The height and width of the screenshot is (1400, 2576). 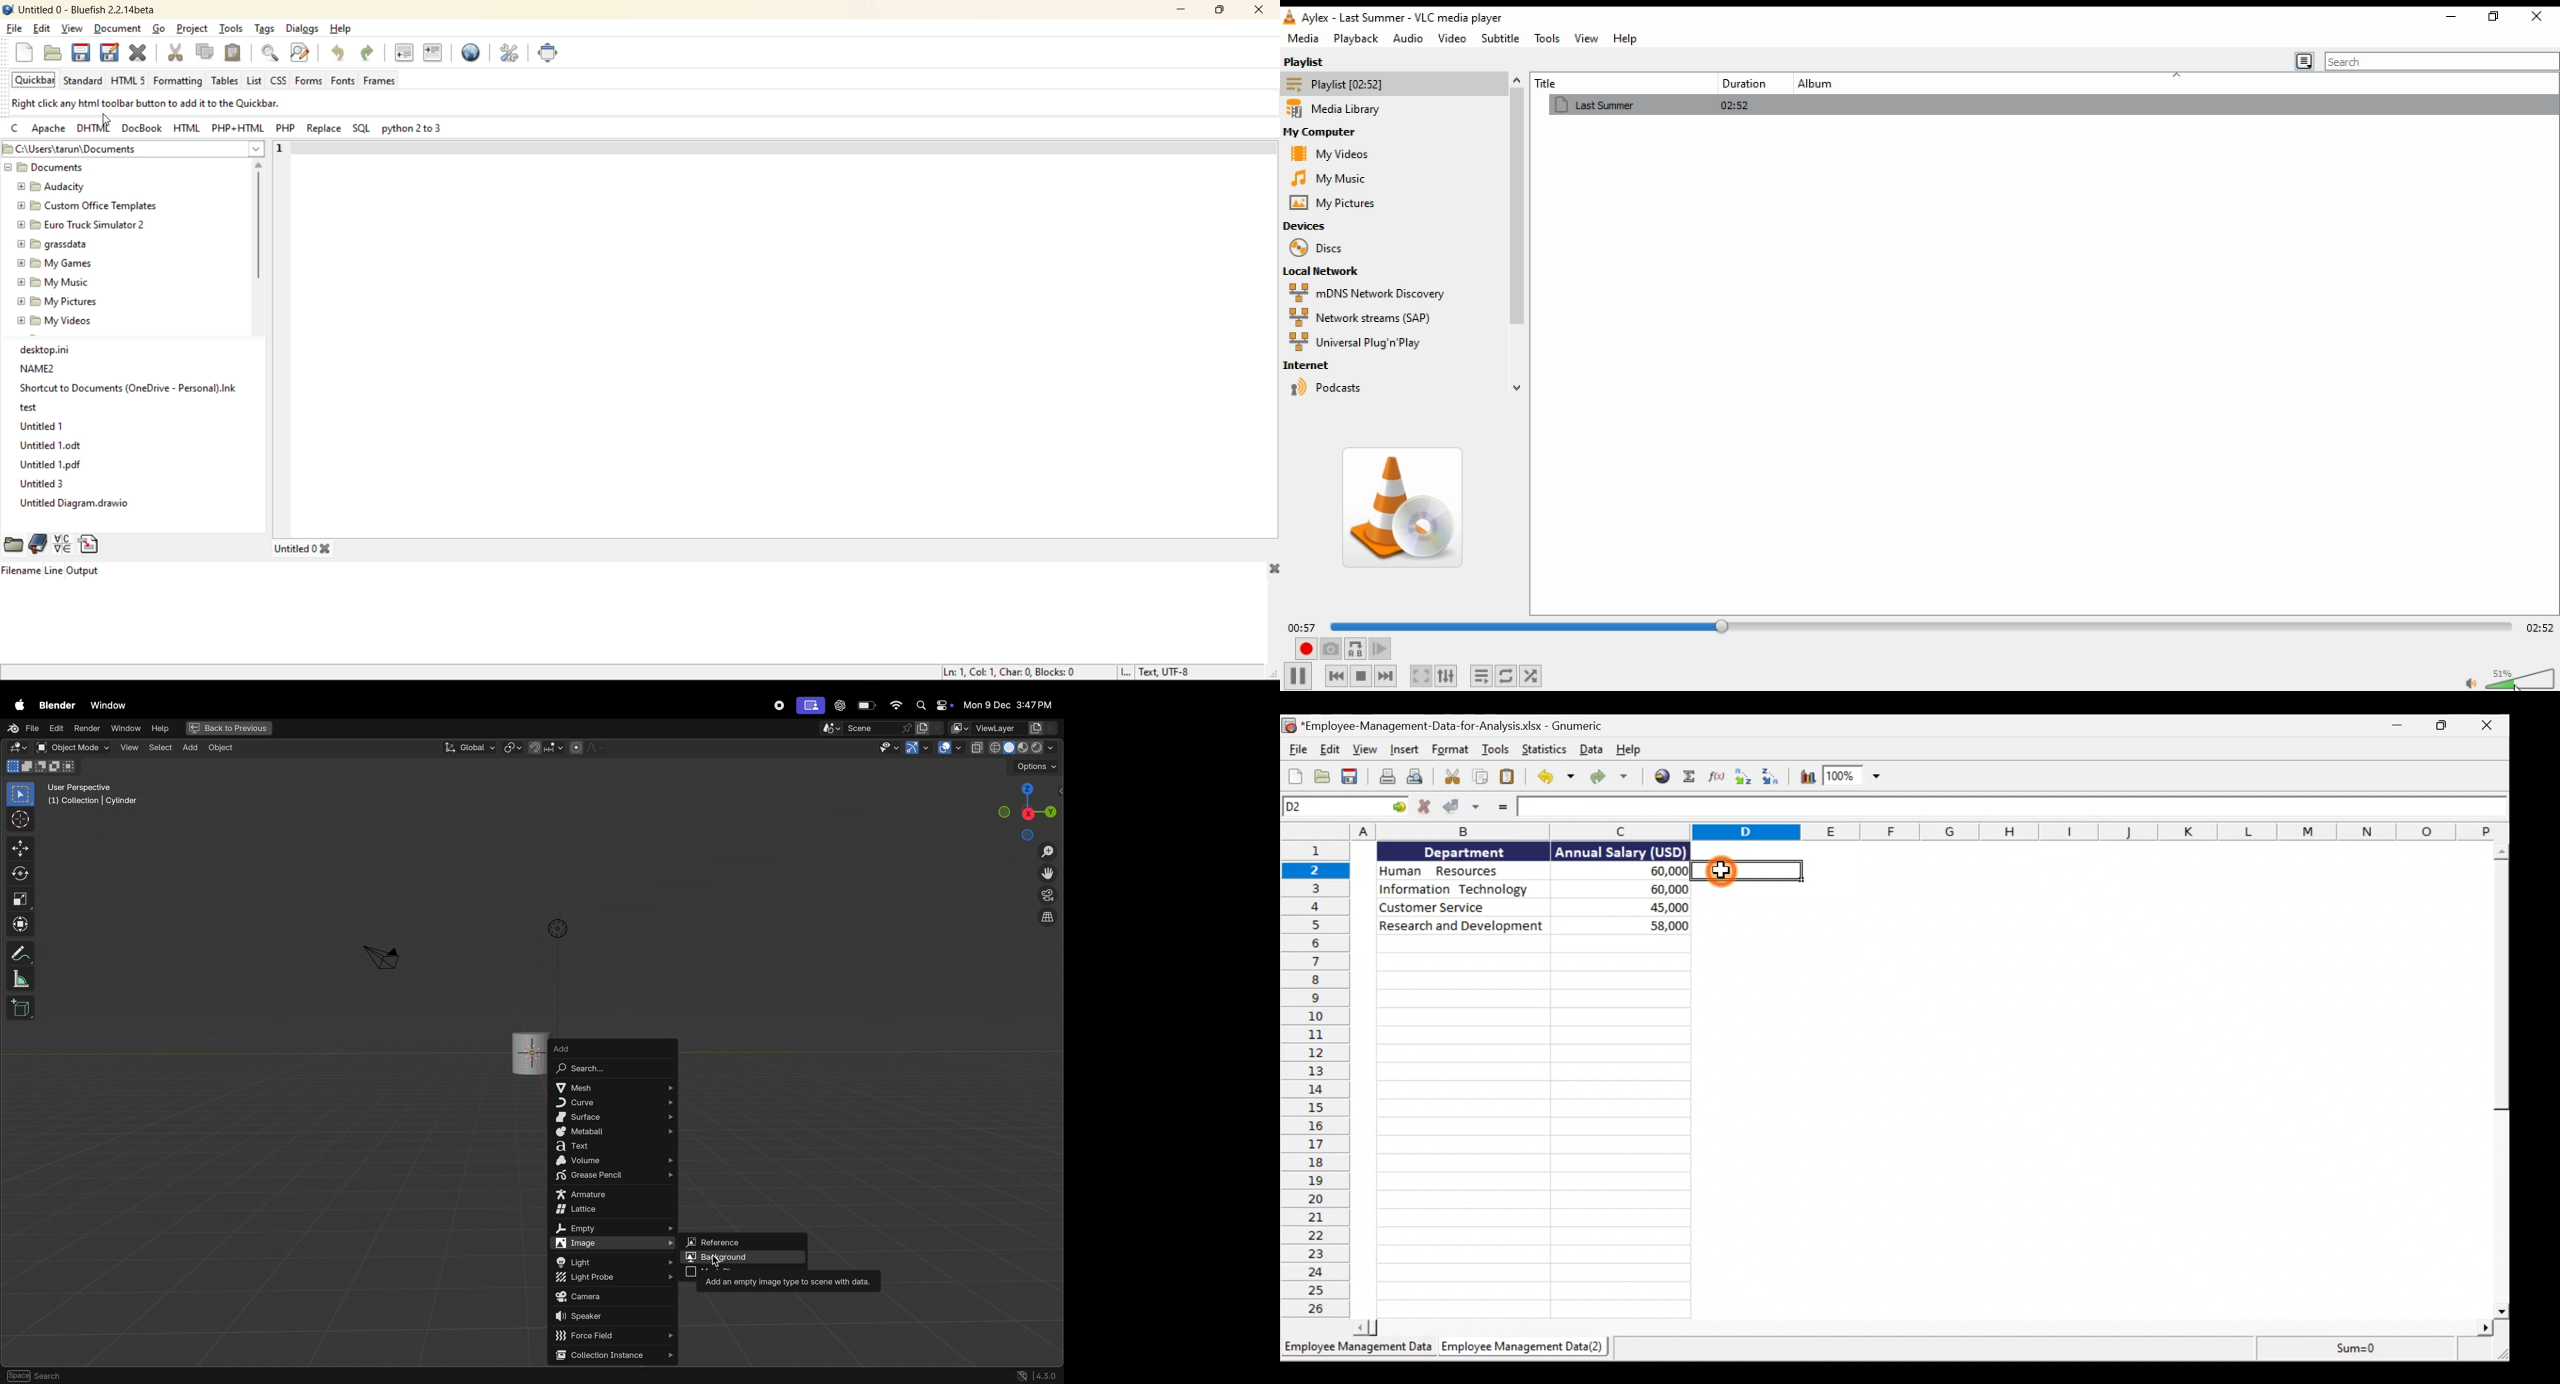 I want to click on cylinder, so click(x=528, y=1050).